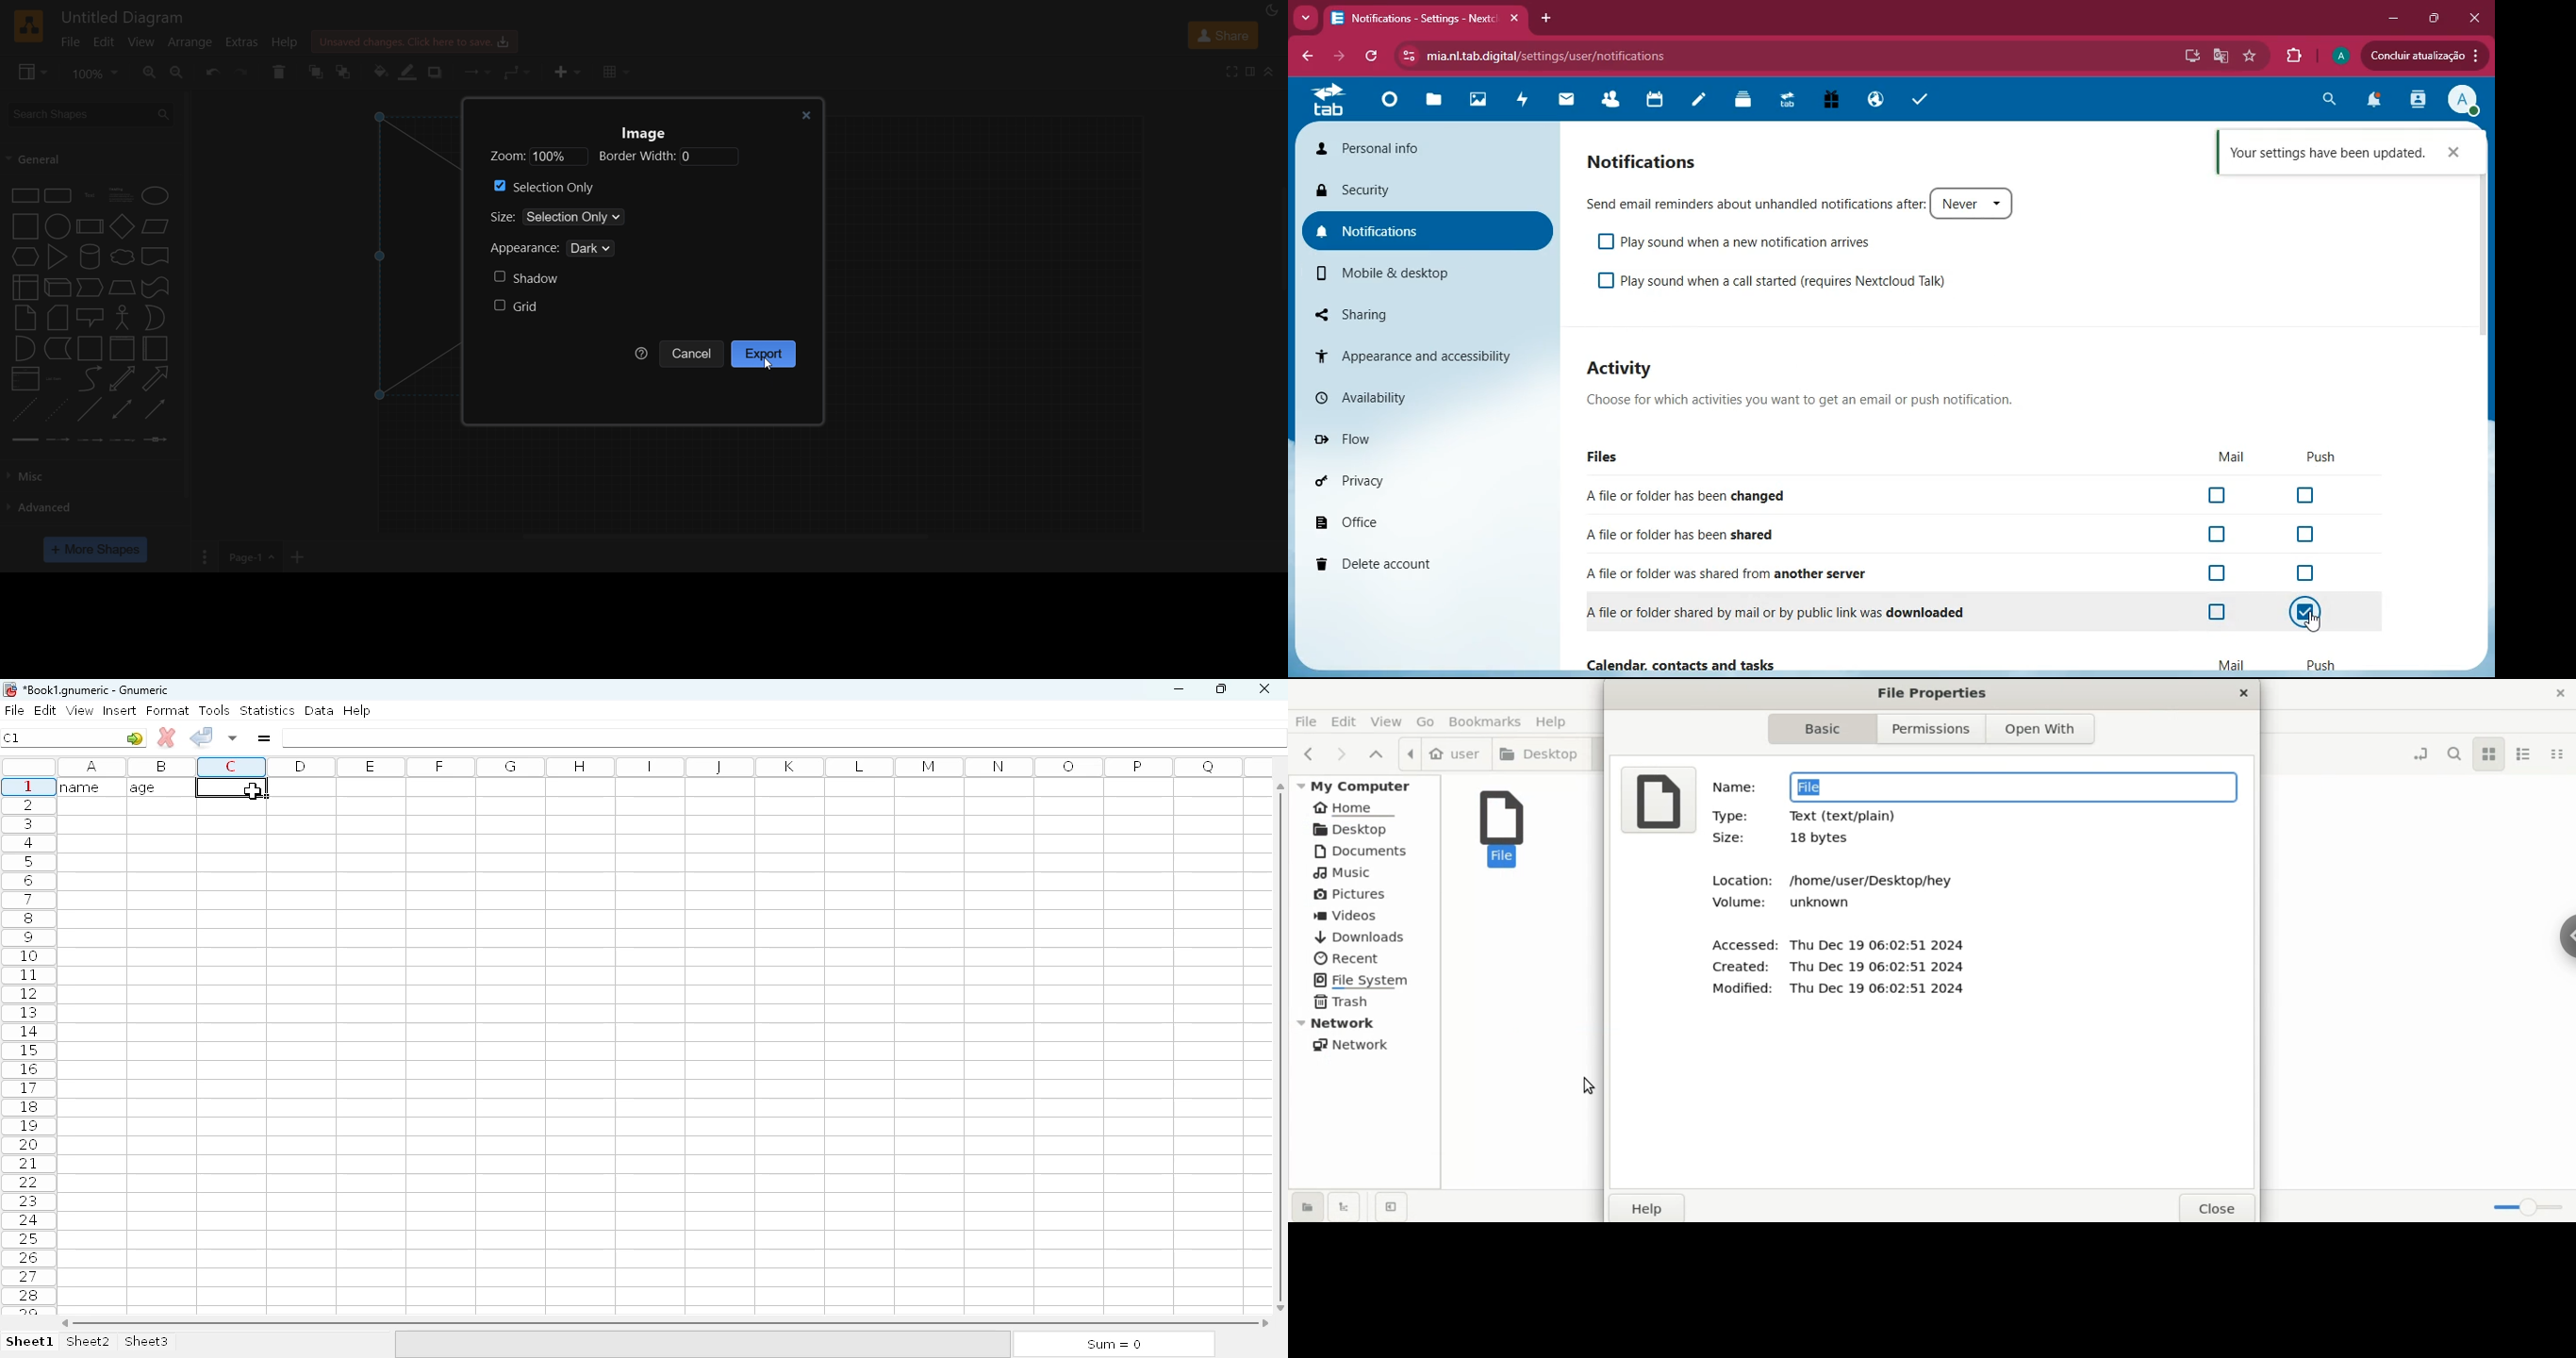  What do you see at coordinates (135, 737) in the screenshot?
I see `go to` at bounding box center [135, 737].